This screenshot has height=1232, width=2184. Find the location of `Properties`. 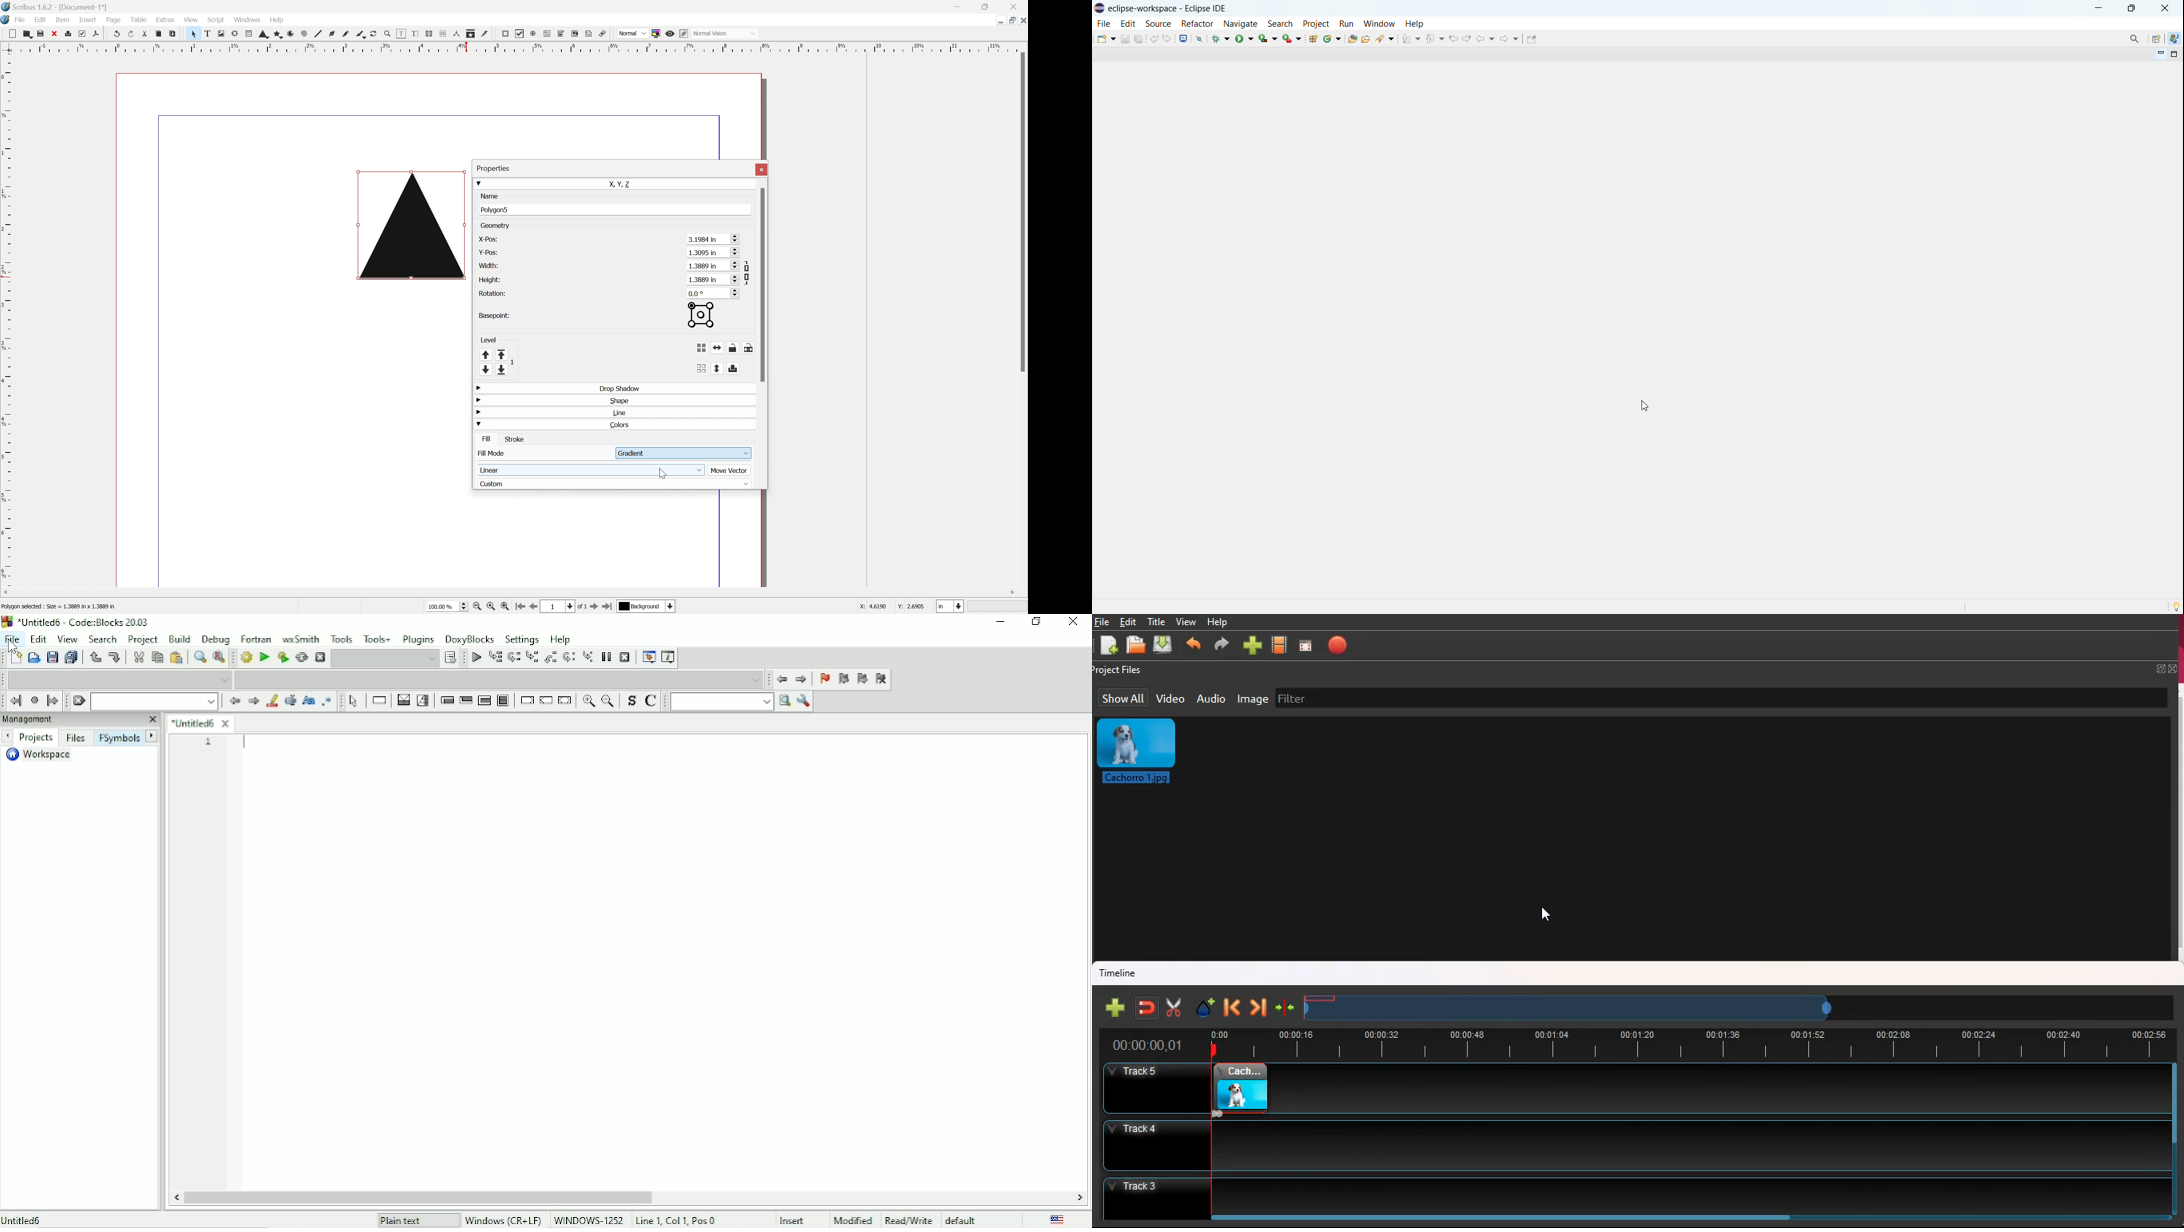

Properties is located at coordinates (494, 168).